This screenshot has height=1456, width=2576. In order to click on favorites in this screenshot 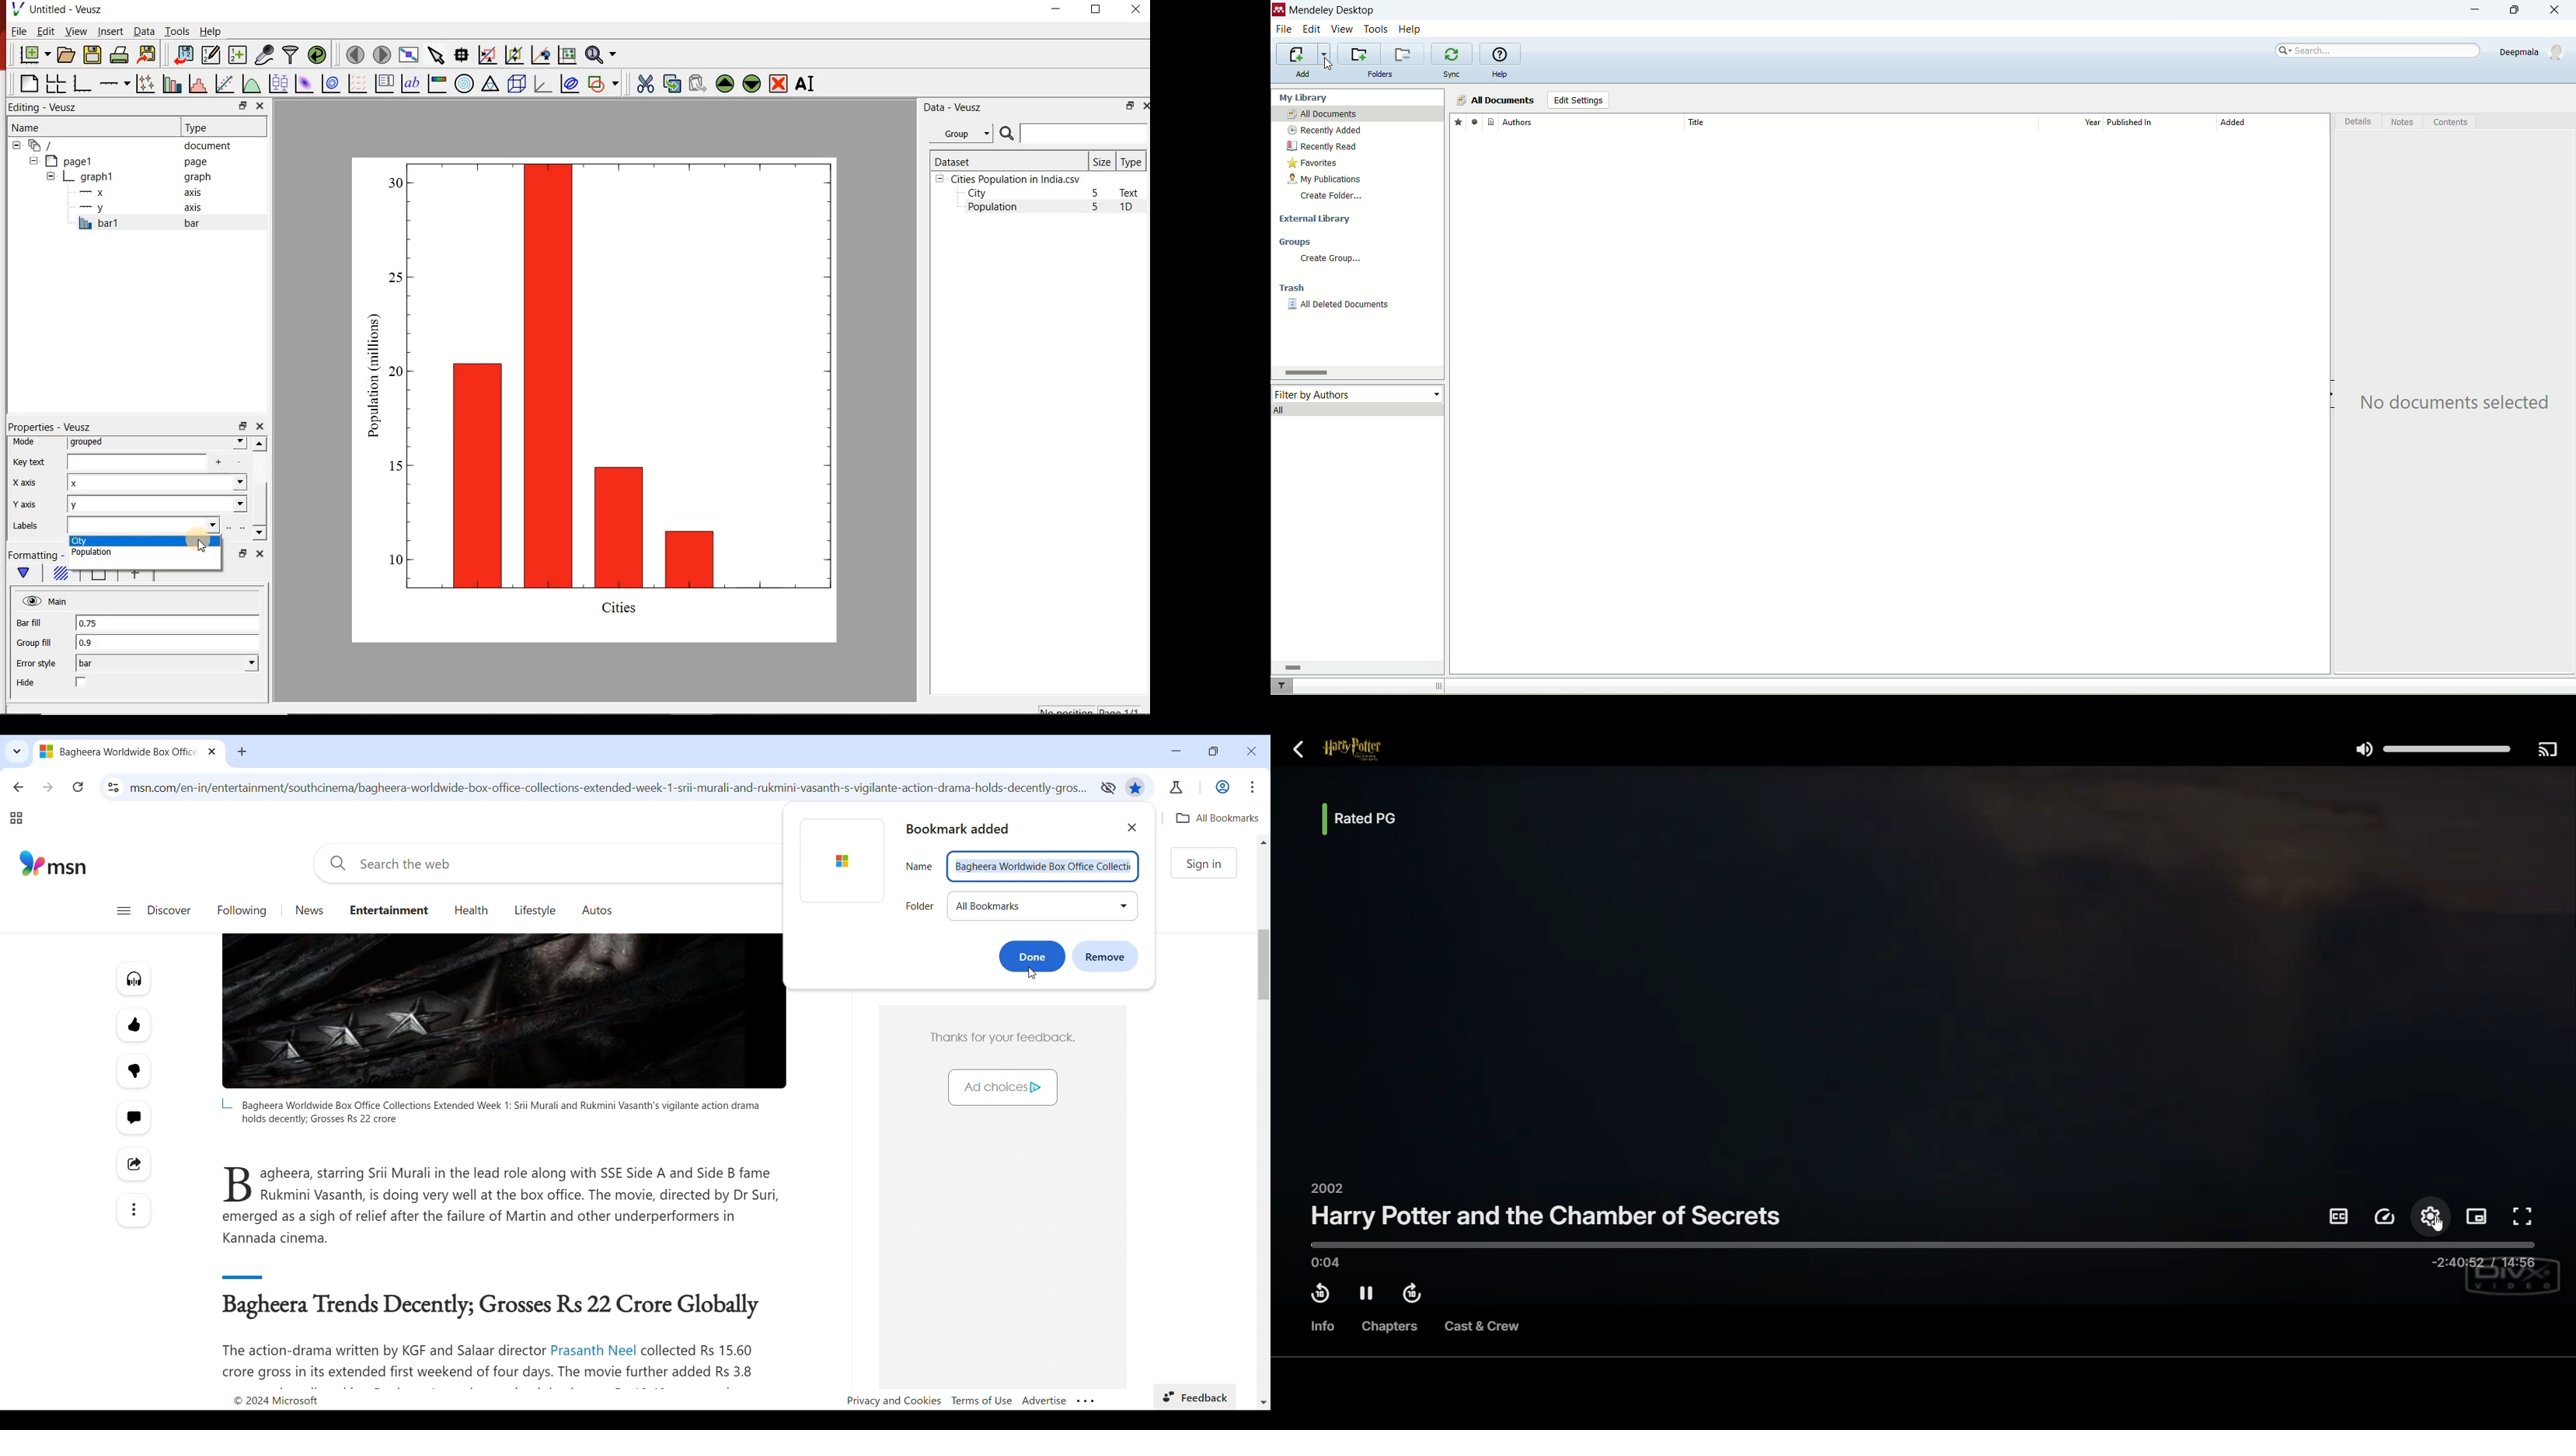, I will do `click(1457, 121)`.